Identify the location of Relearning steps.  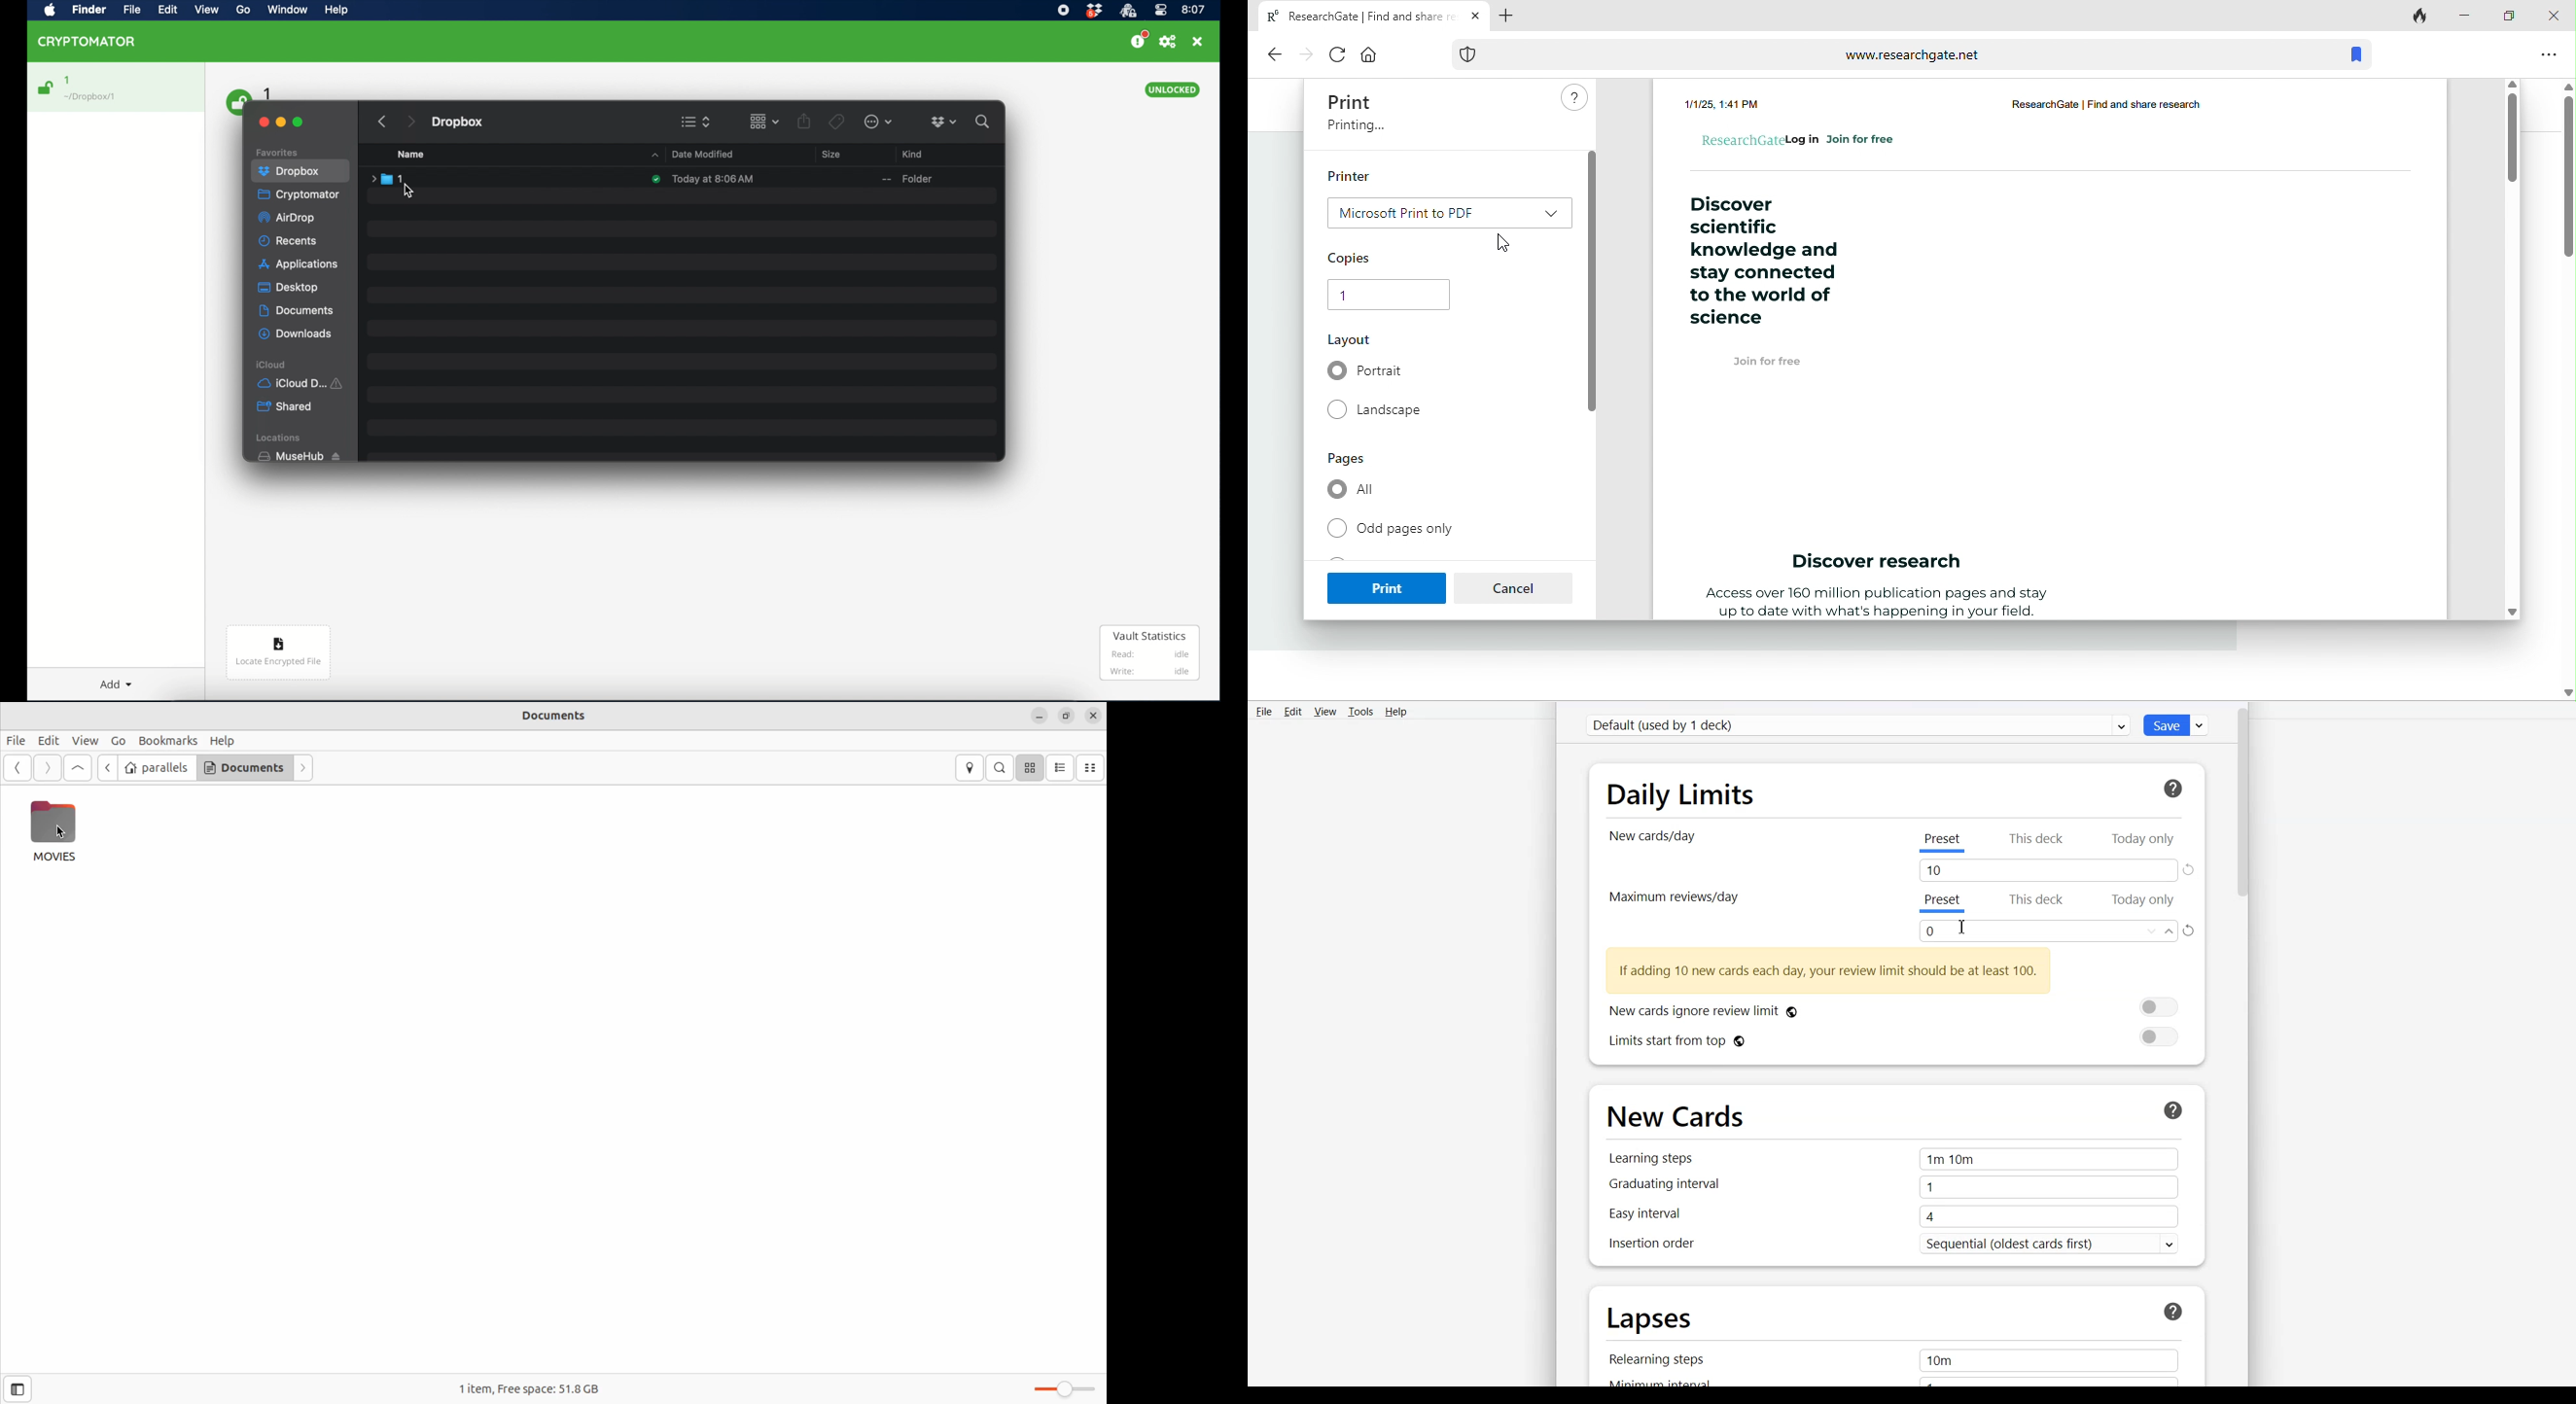
(1895, 1360).